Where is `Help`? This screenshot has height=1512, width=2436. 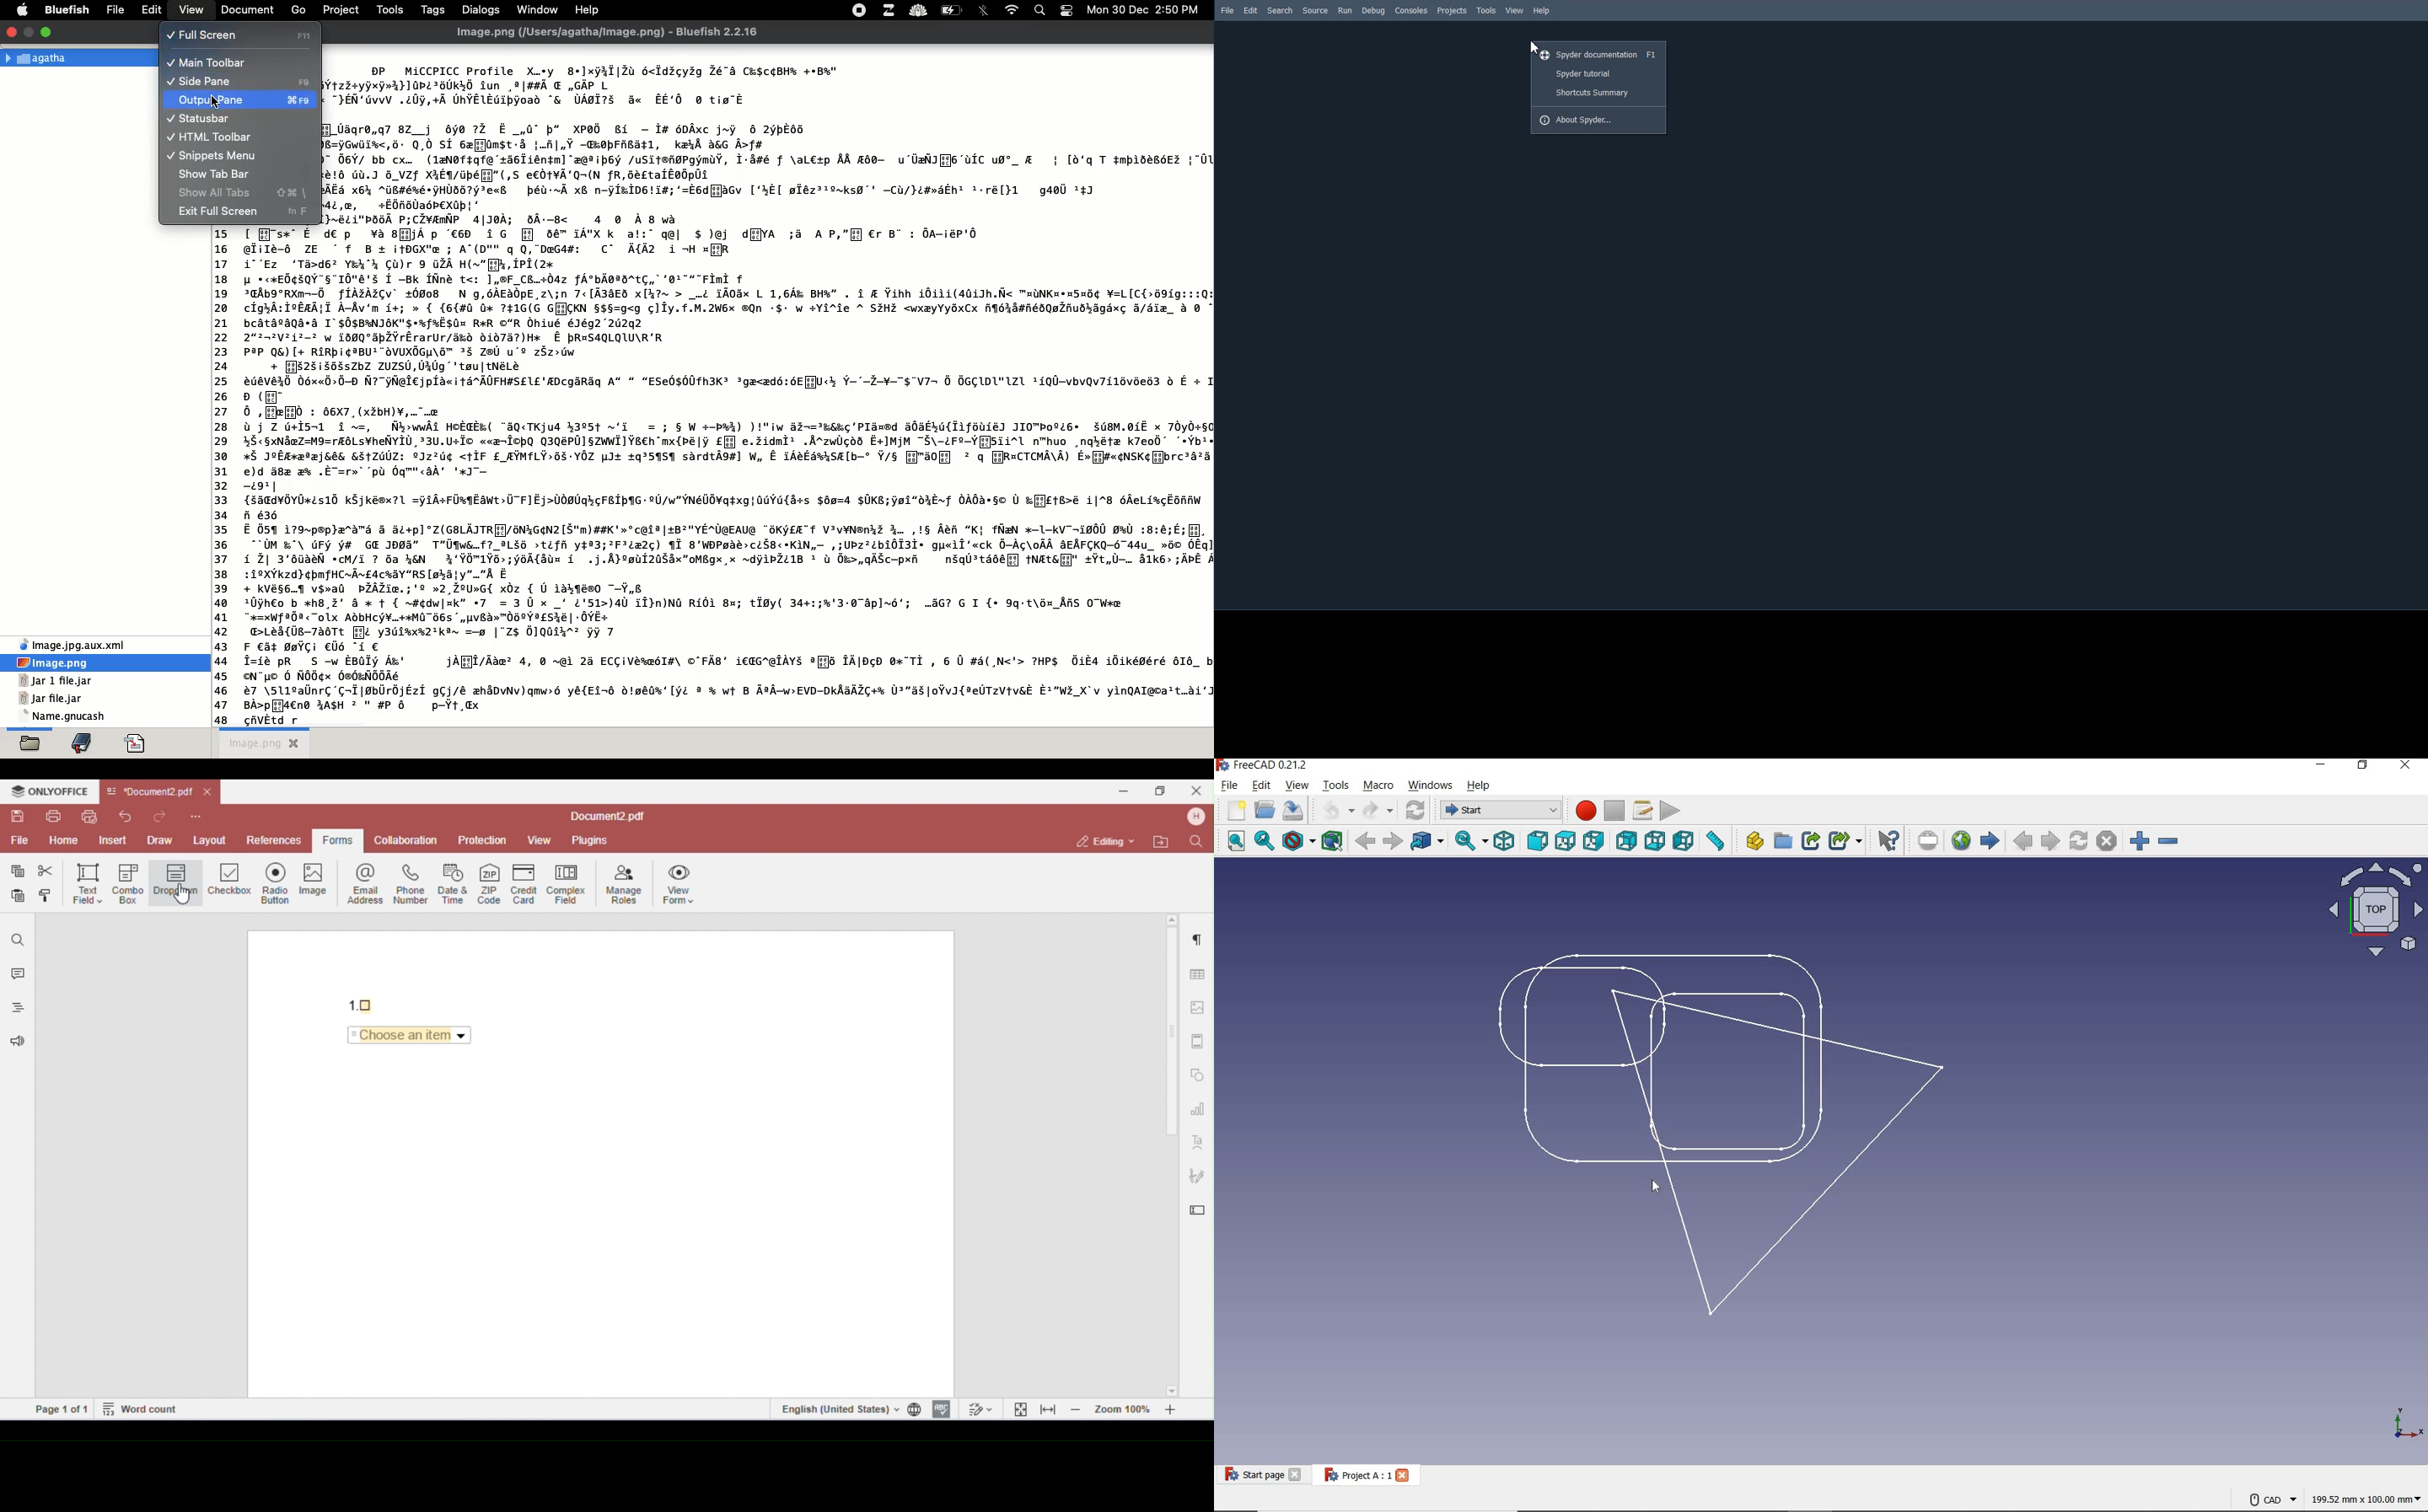 Help is located at coordinates (1541, 11).